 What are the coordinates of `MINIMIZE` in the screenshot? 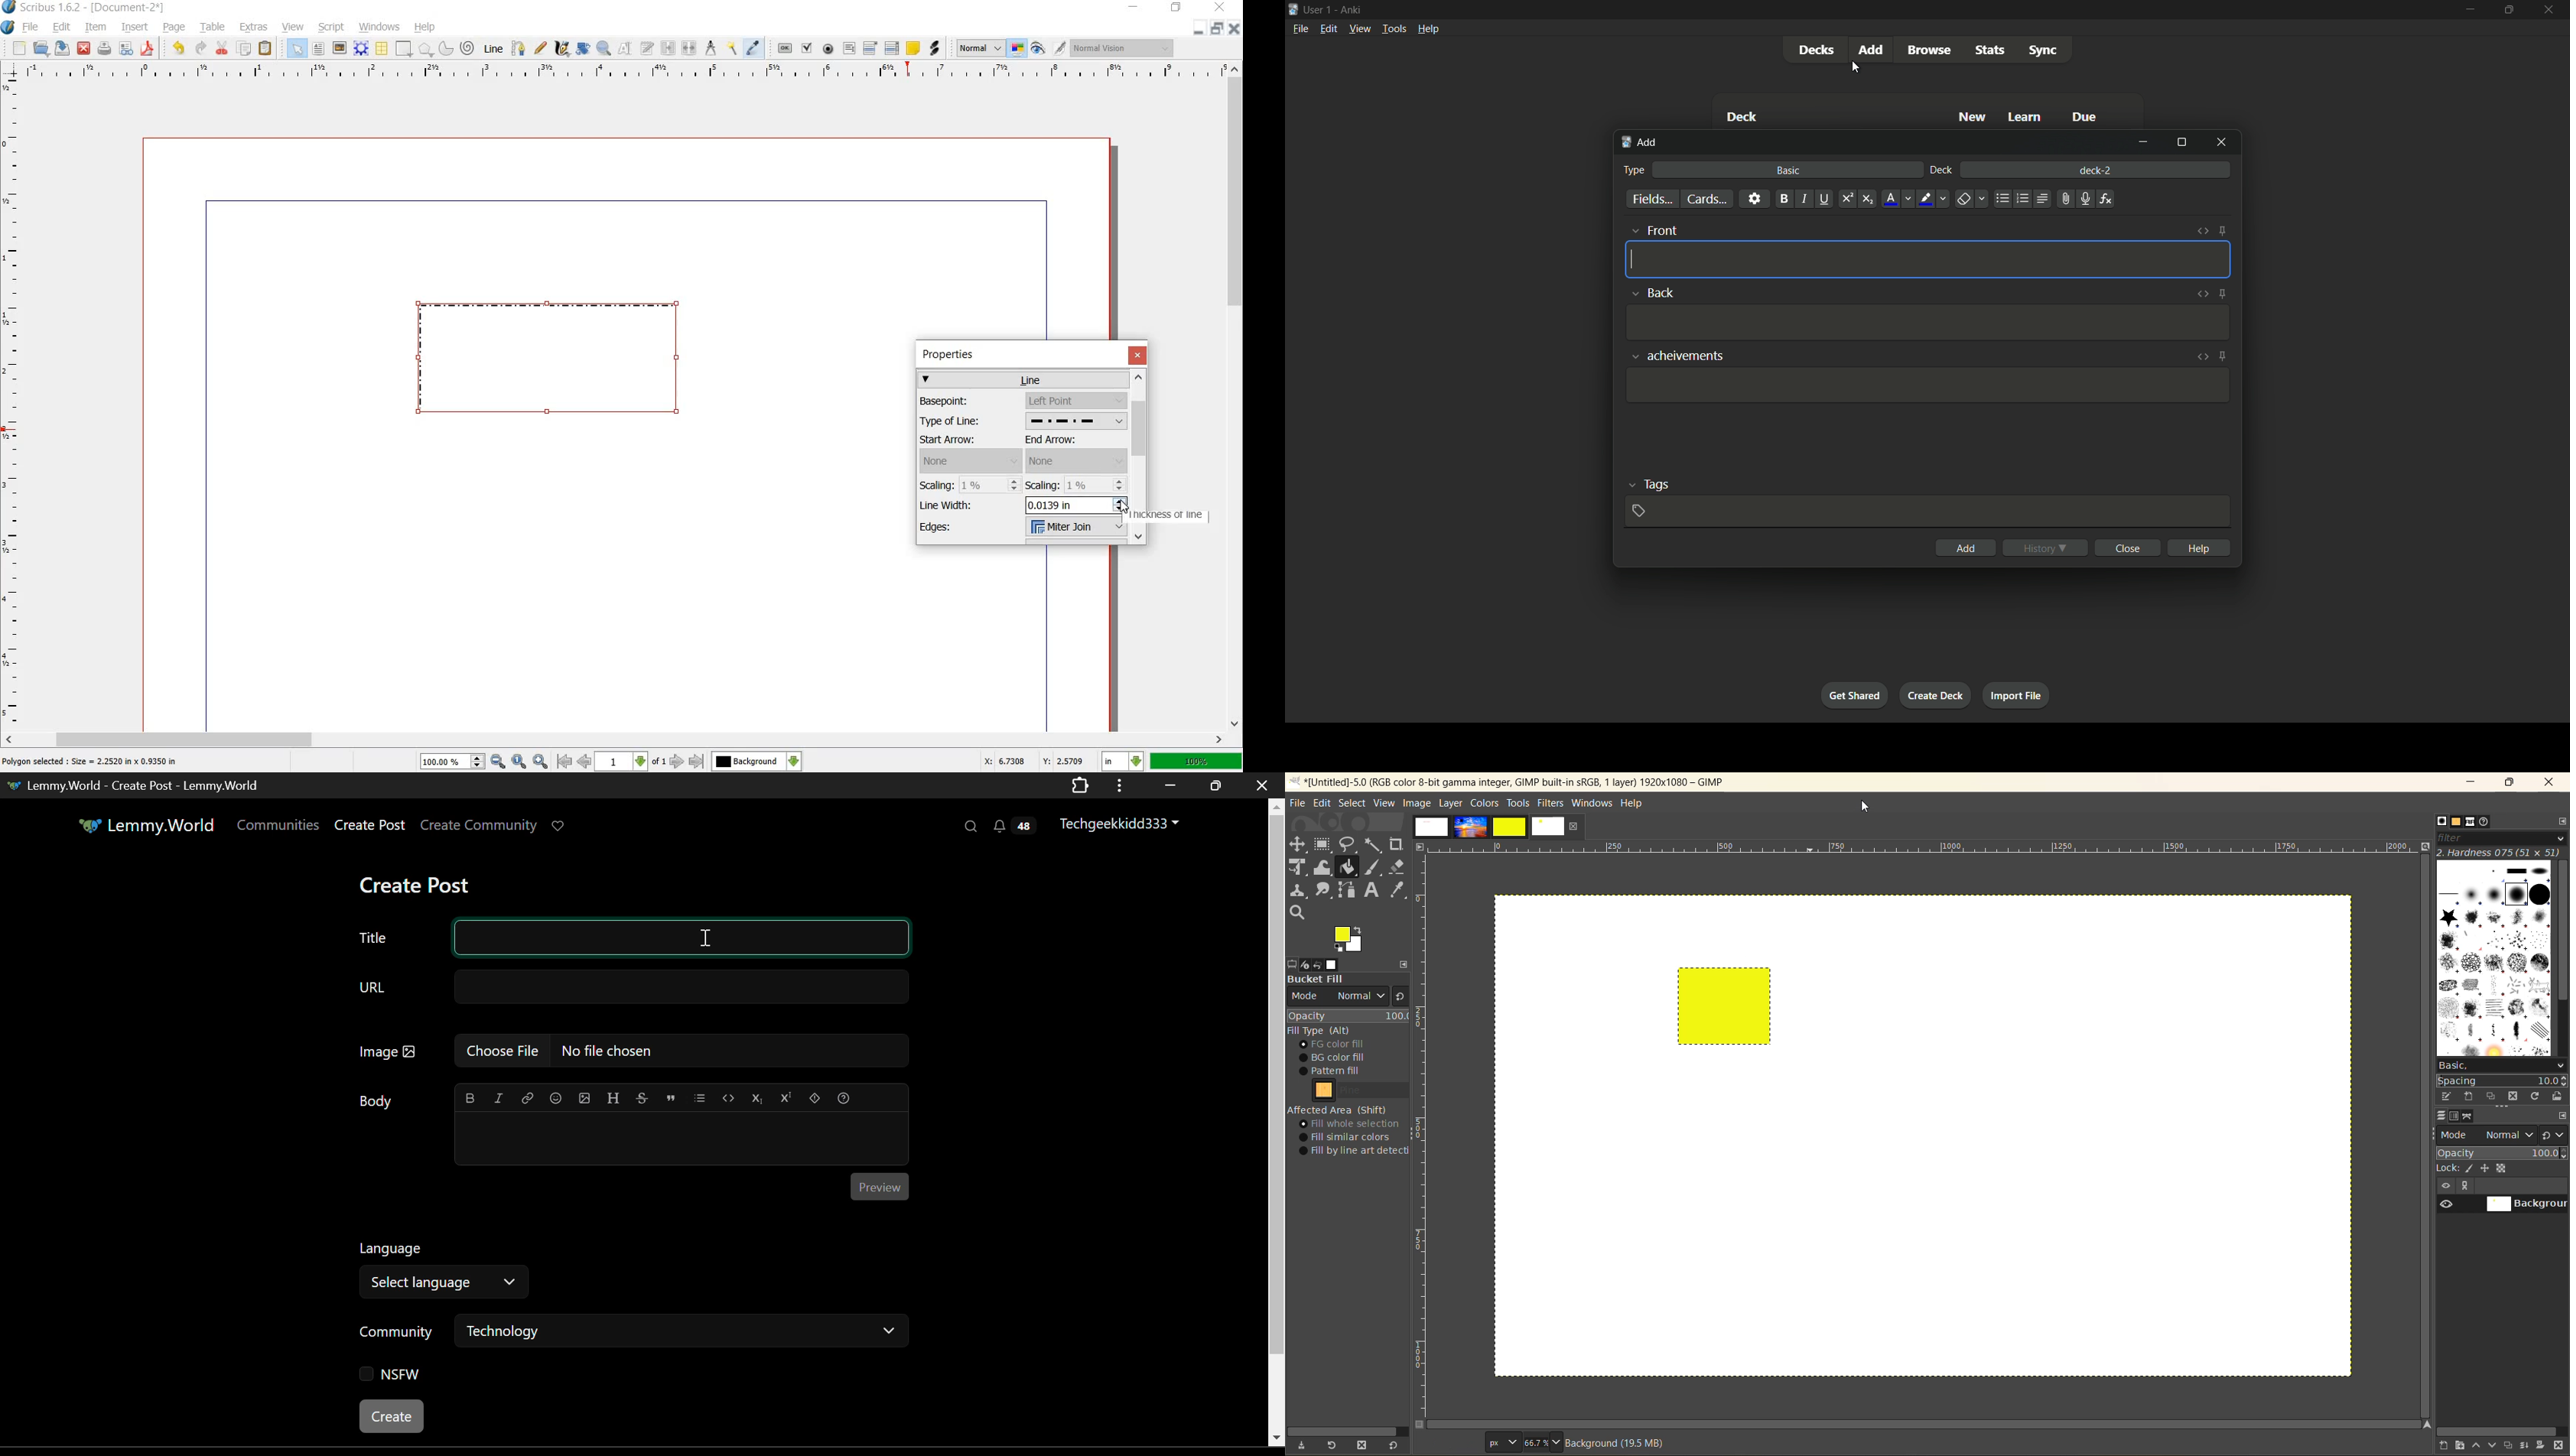 It's located at (1132, 7).